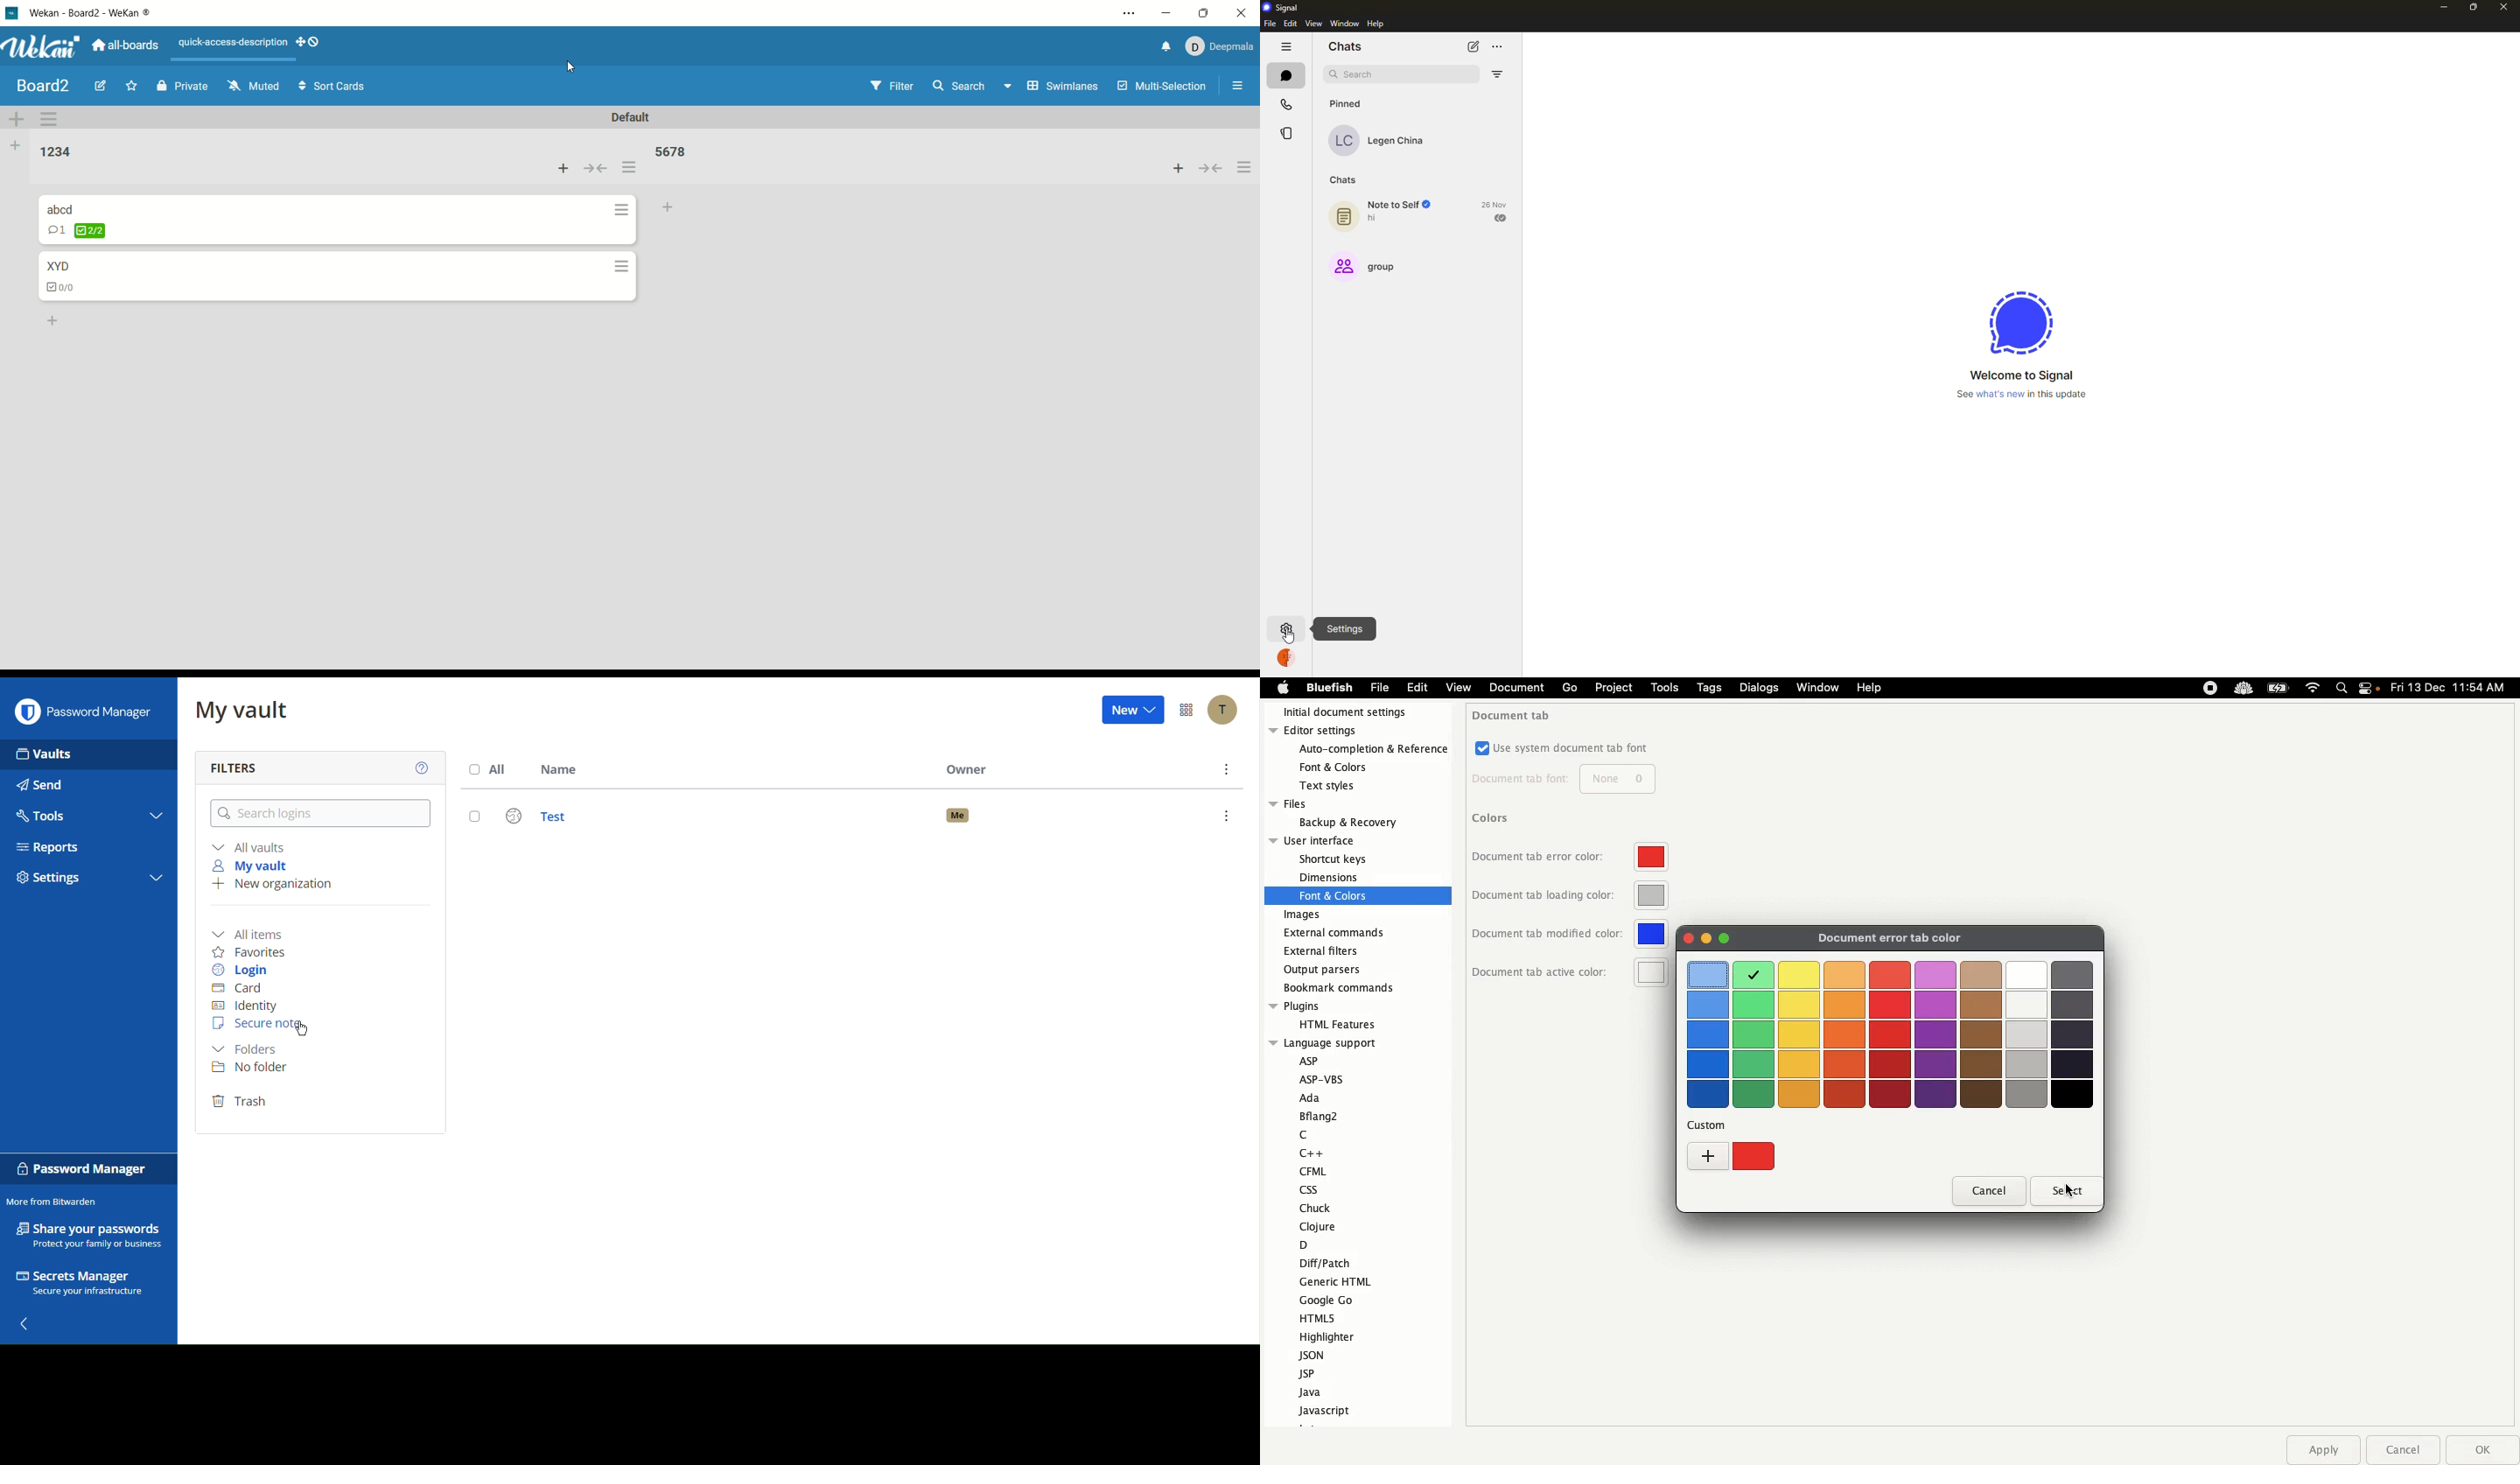 This screenshot has width=2520, height=1484. What do you see at coordinates (254, 951) in the screenshot?
I see `Favorites` at bounding box center [254, 951].